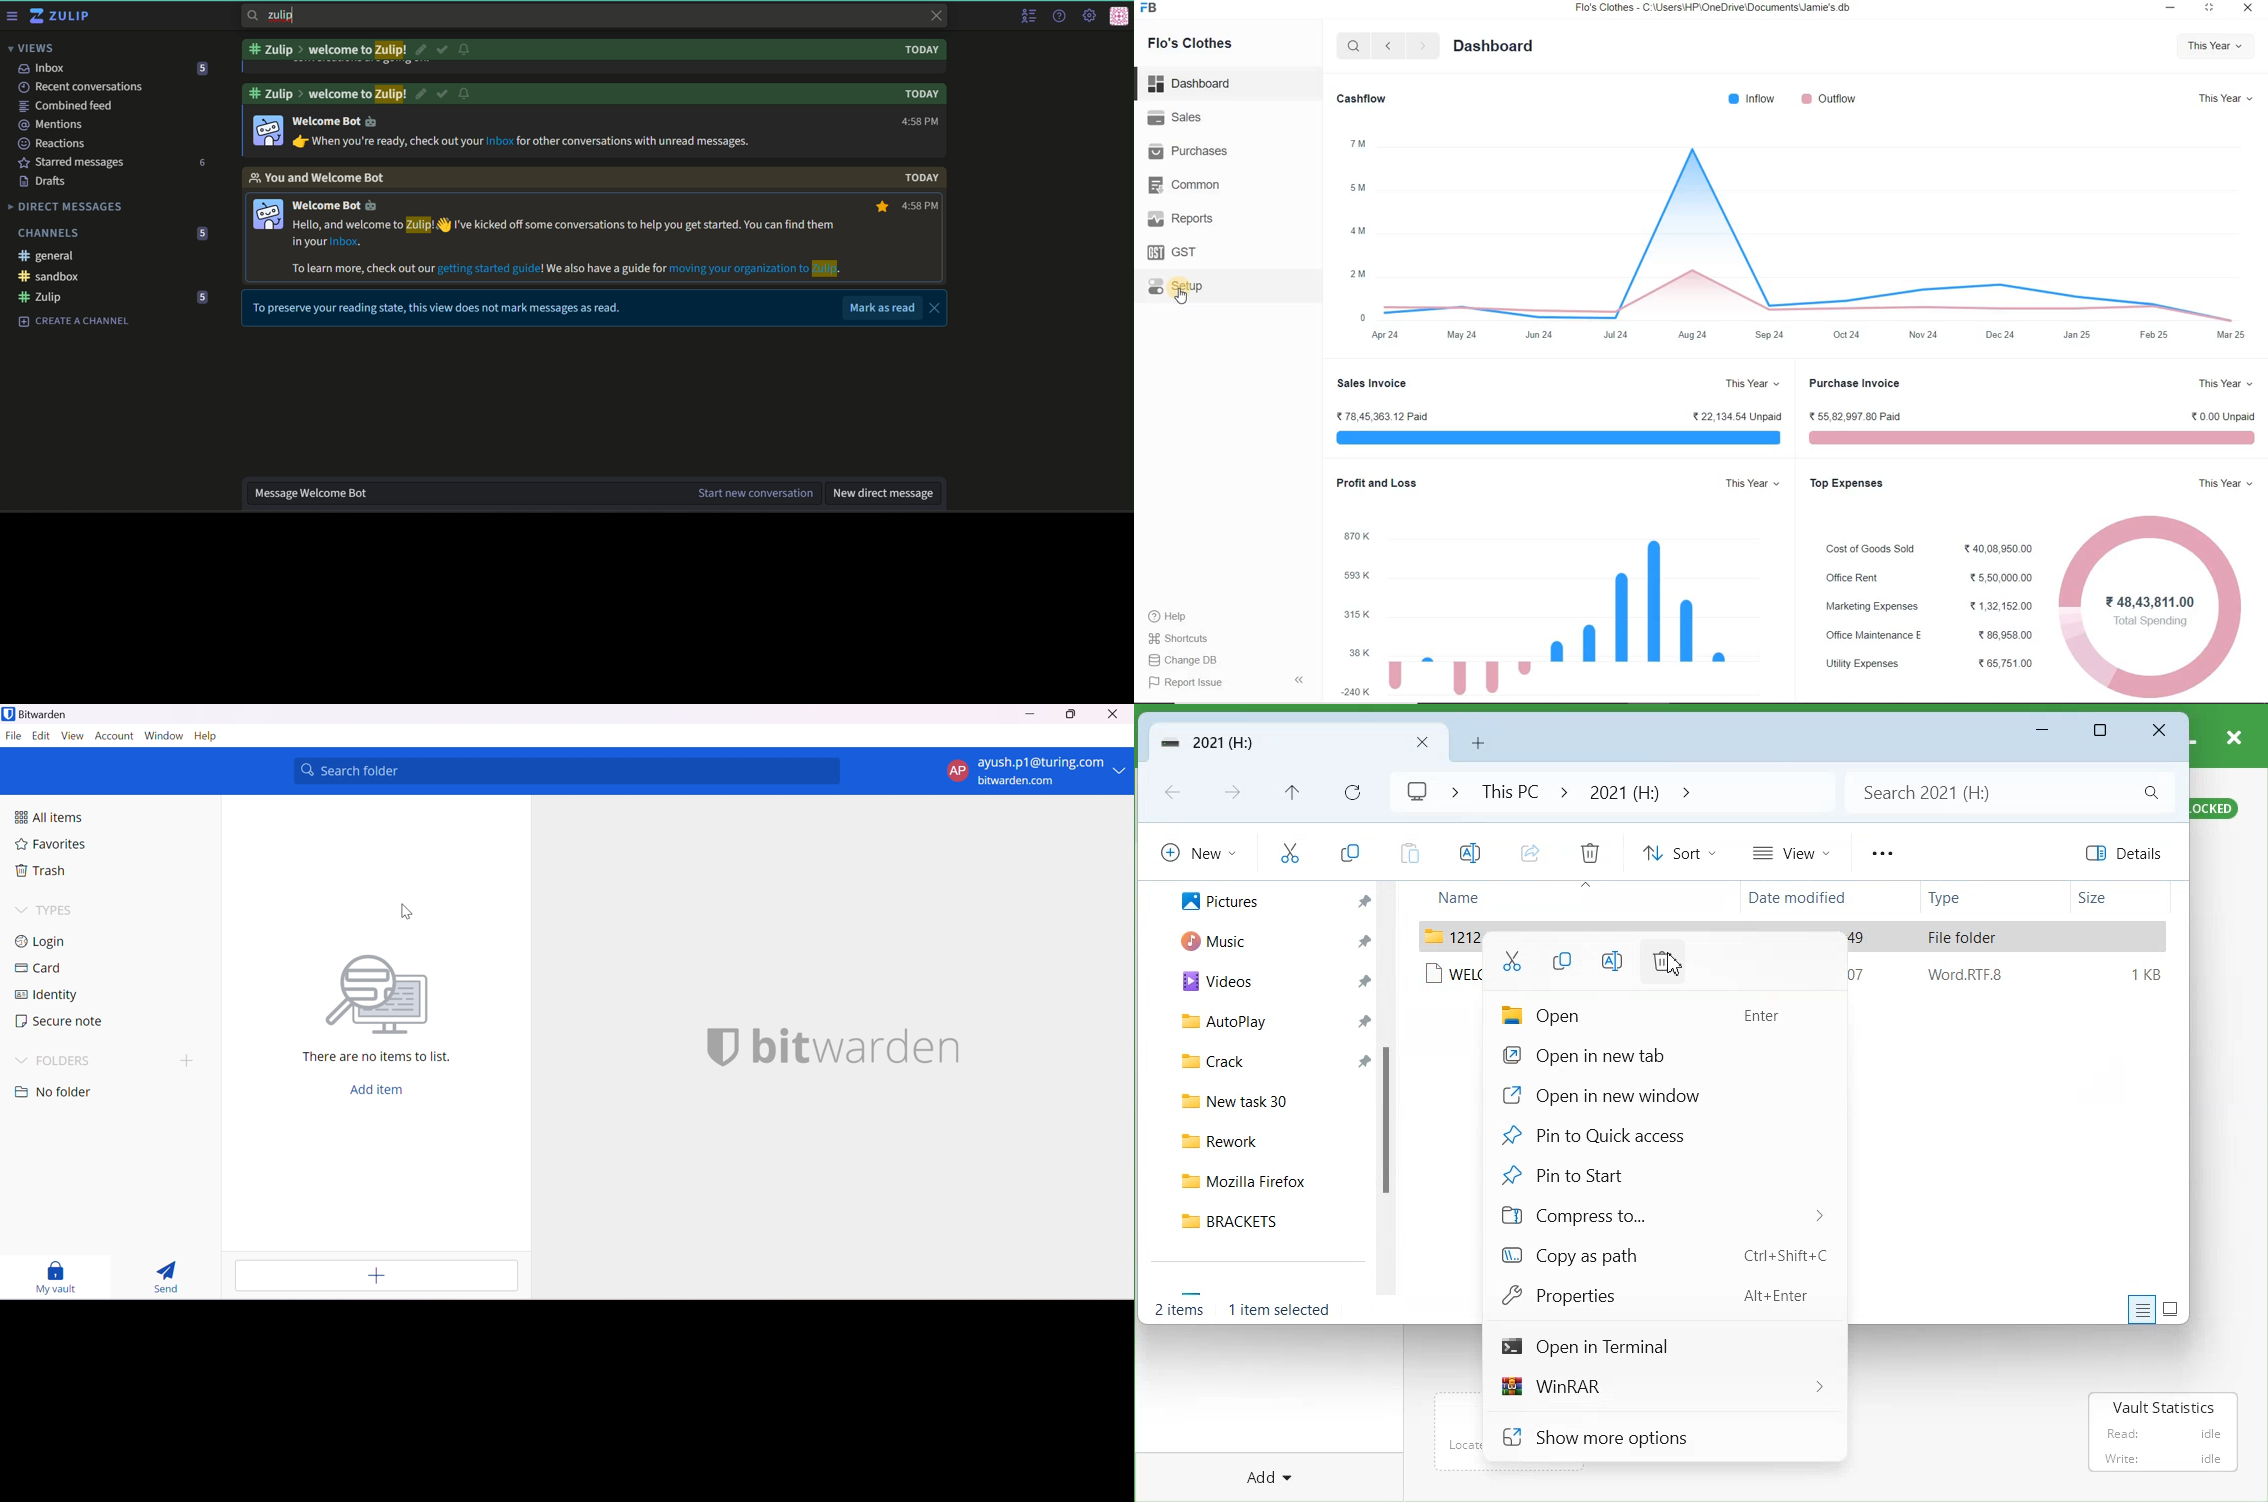 The height and width of the screenshot is (1512, 2268). What do you see at coordinates (1881, 853) in the screenshot?
I see `More` at bounding box center [1881, 853].